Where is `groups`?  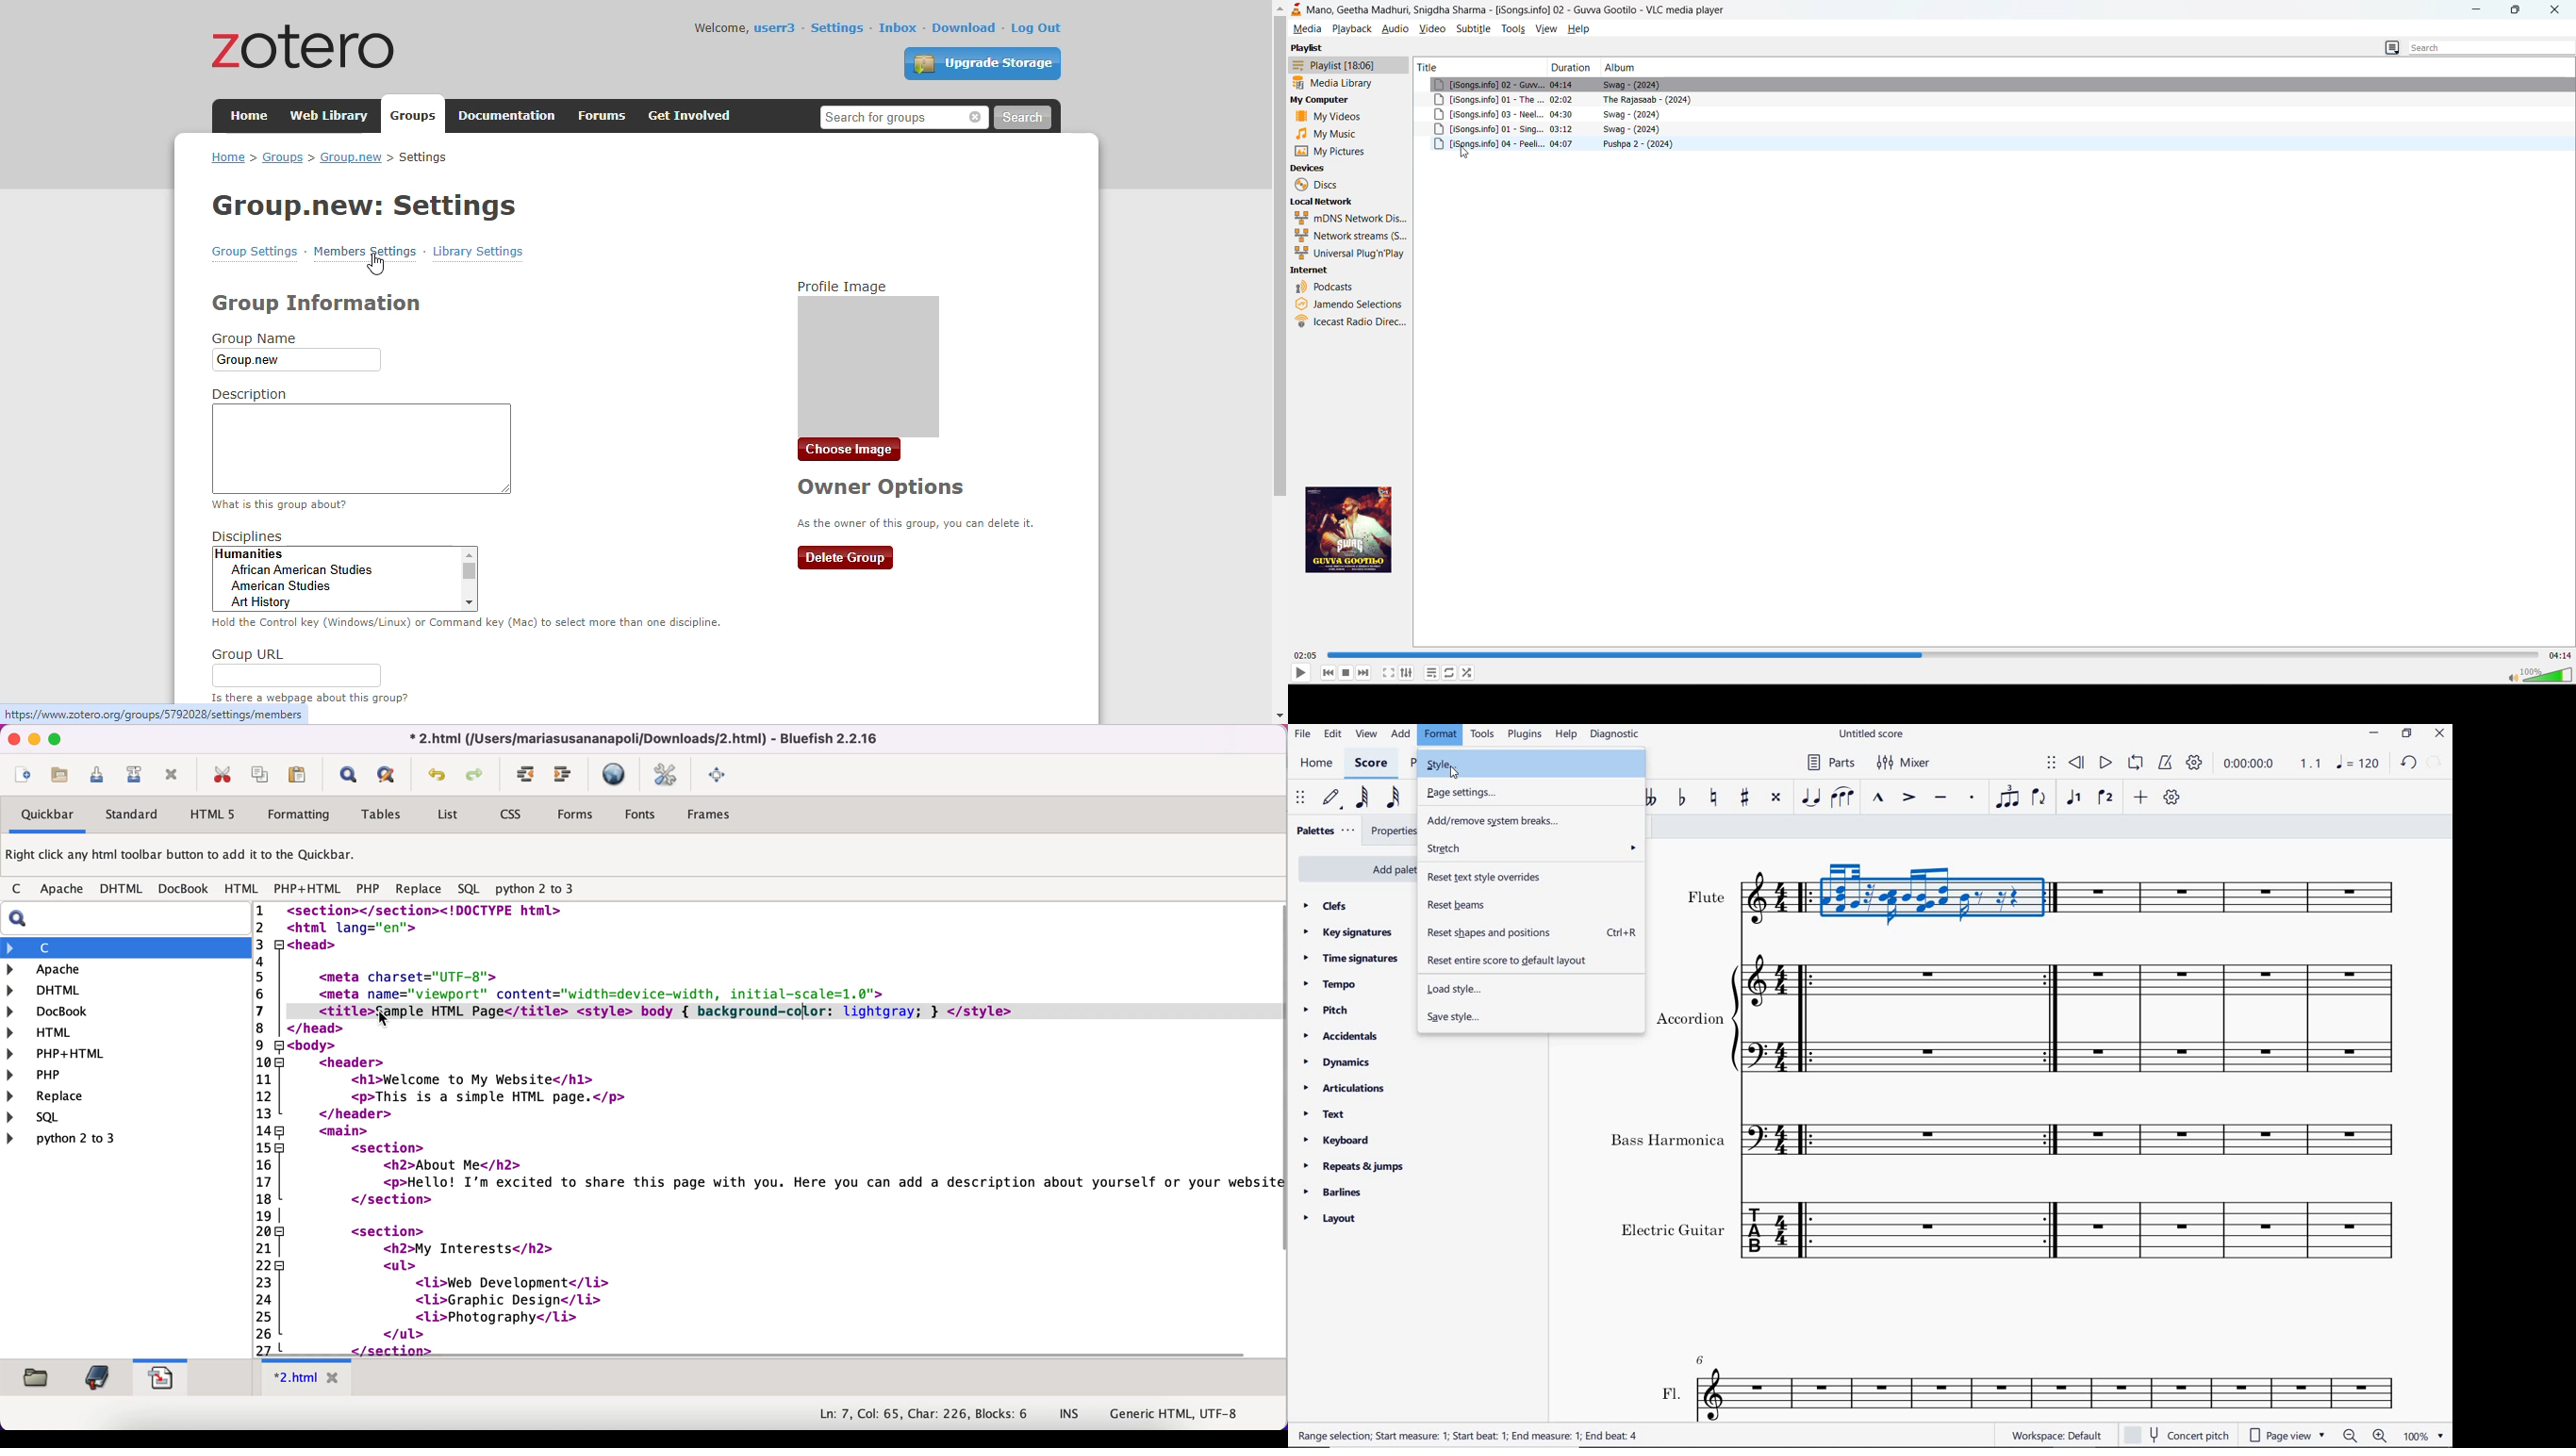 groups is located at coordinates (415, 116).